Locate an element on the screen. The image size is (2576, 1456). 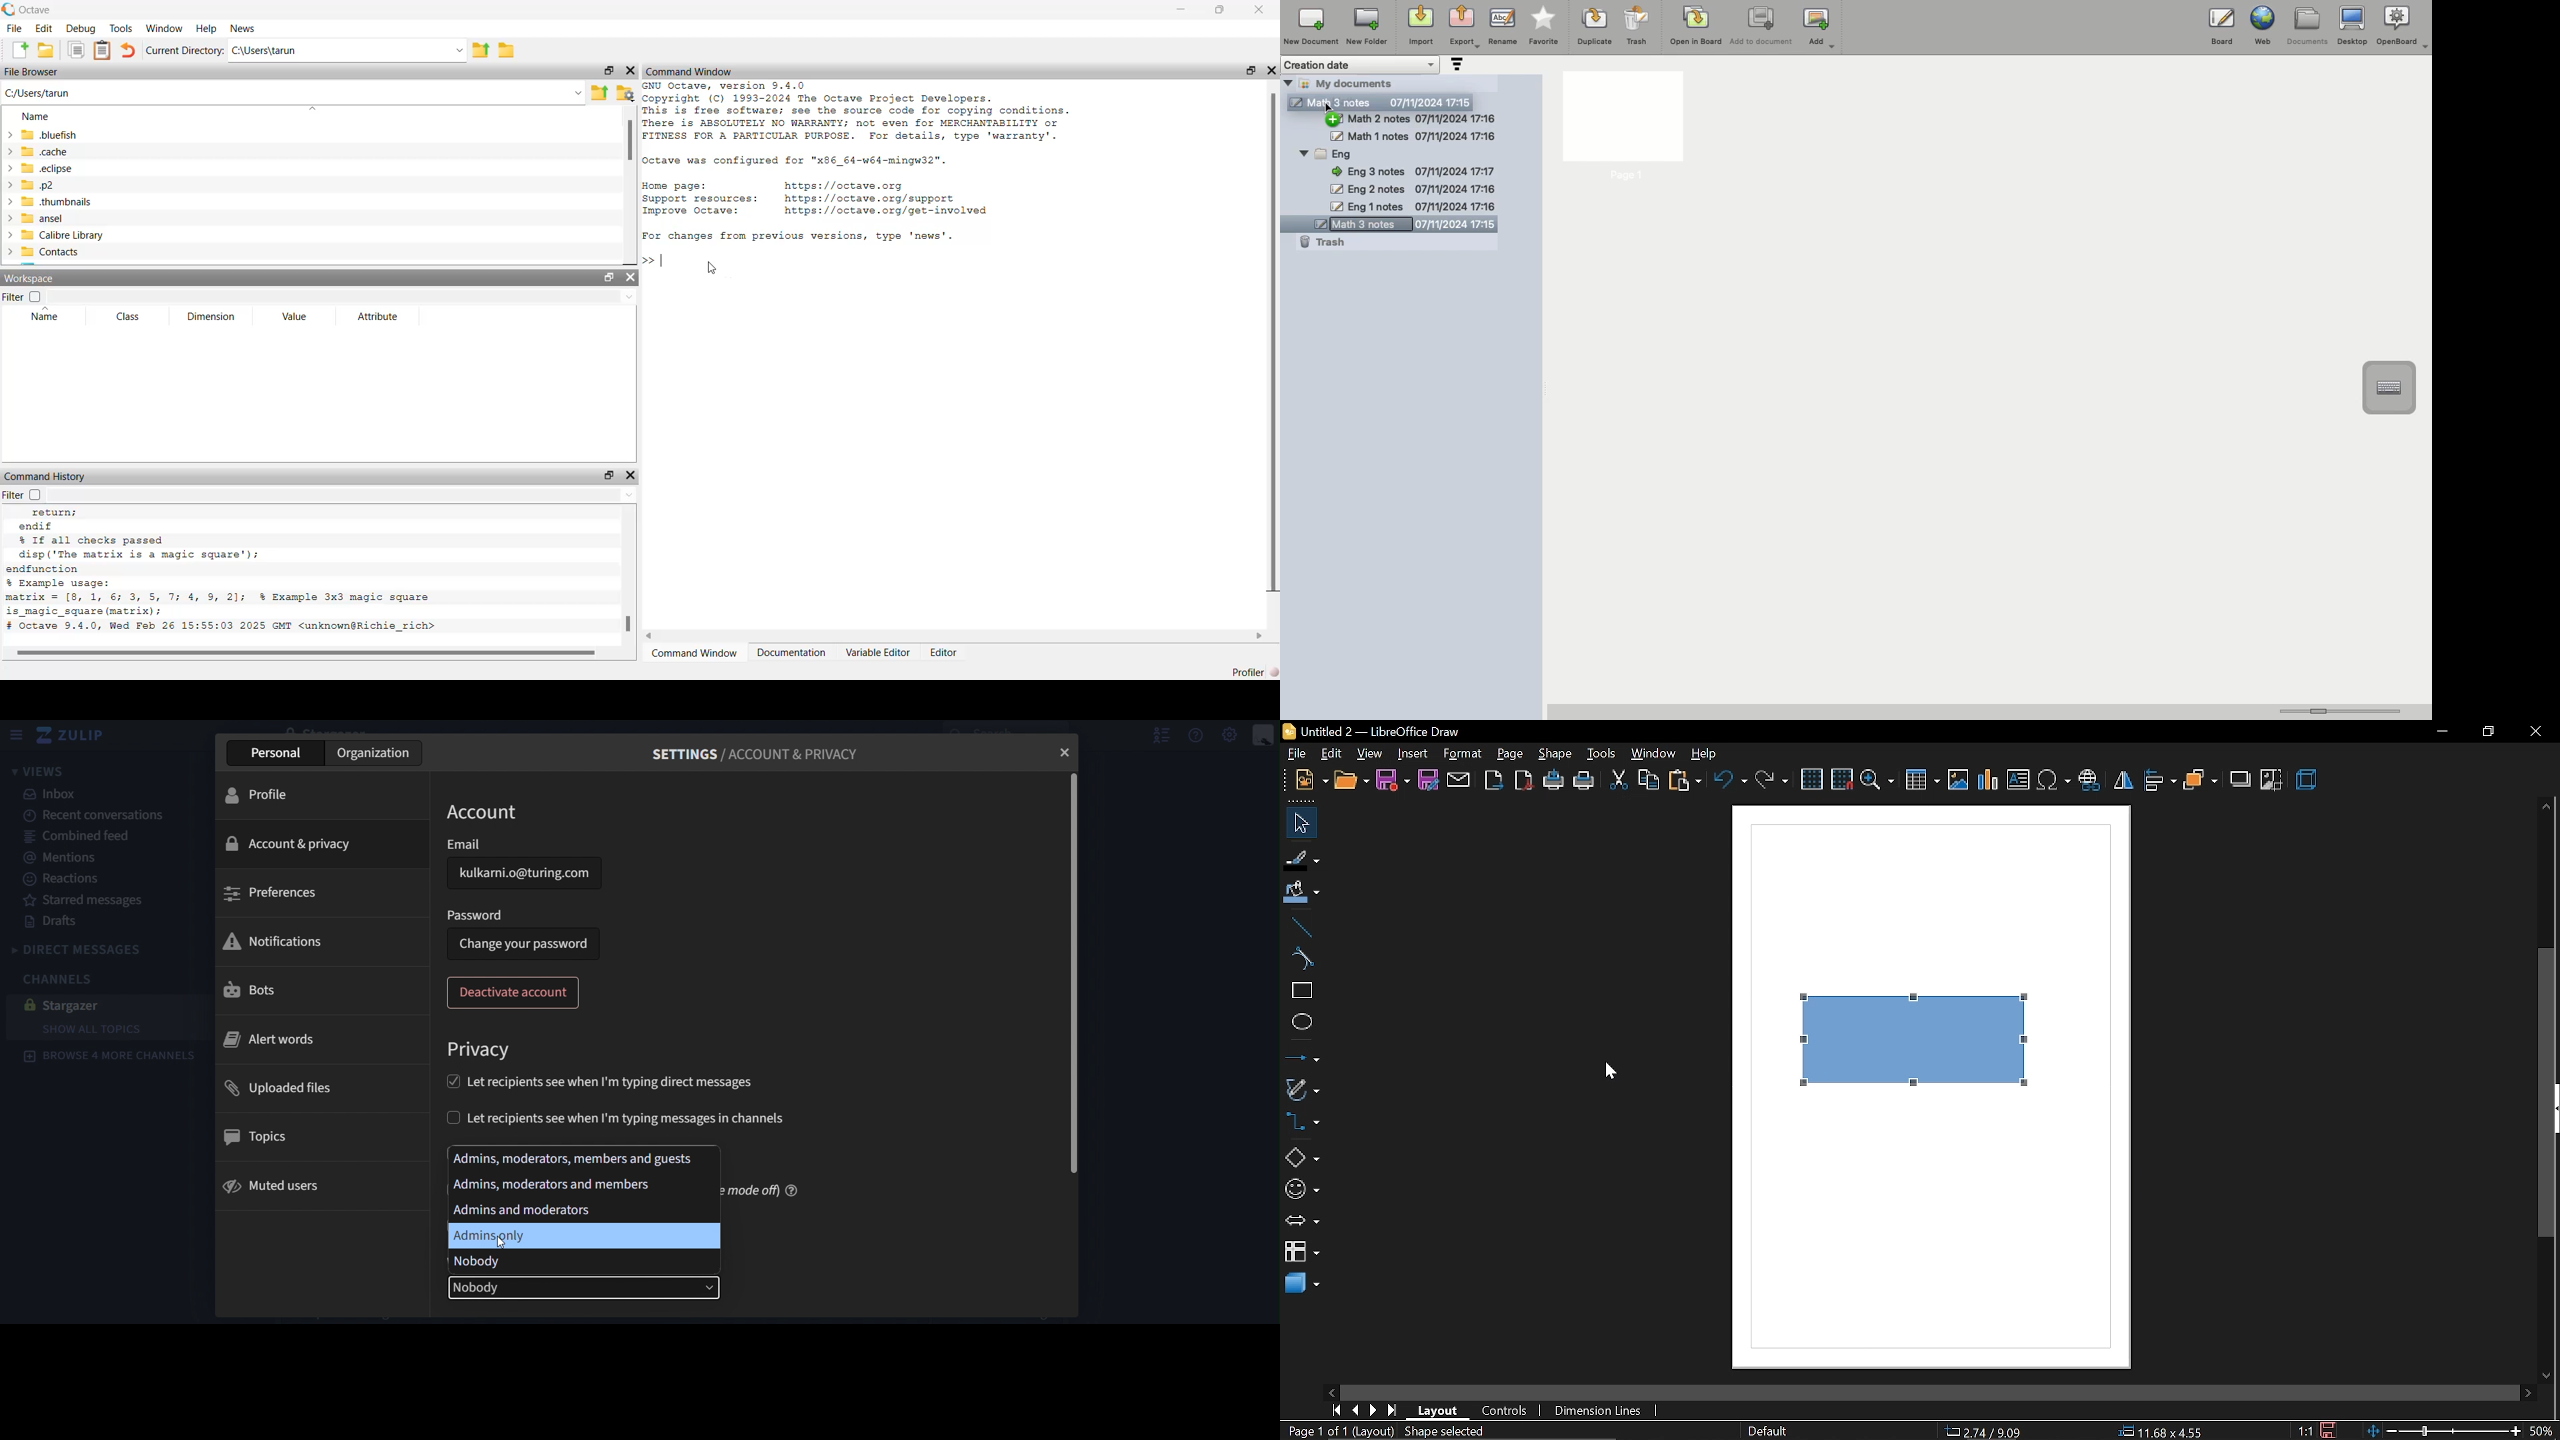
Page 1 is located at coordinates (1622, 127).